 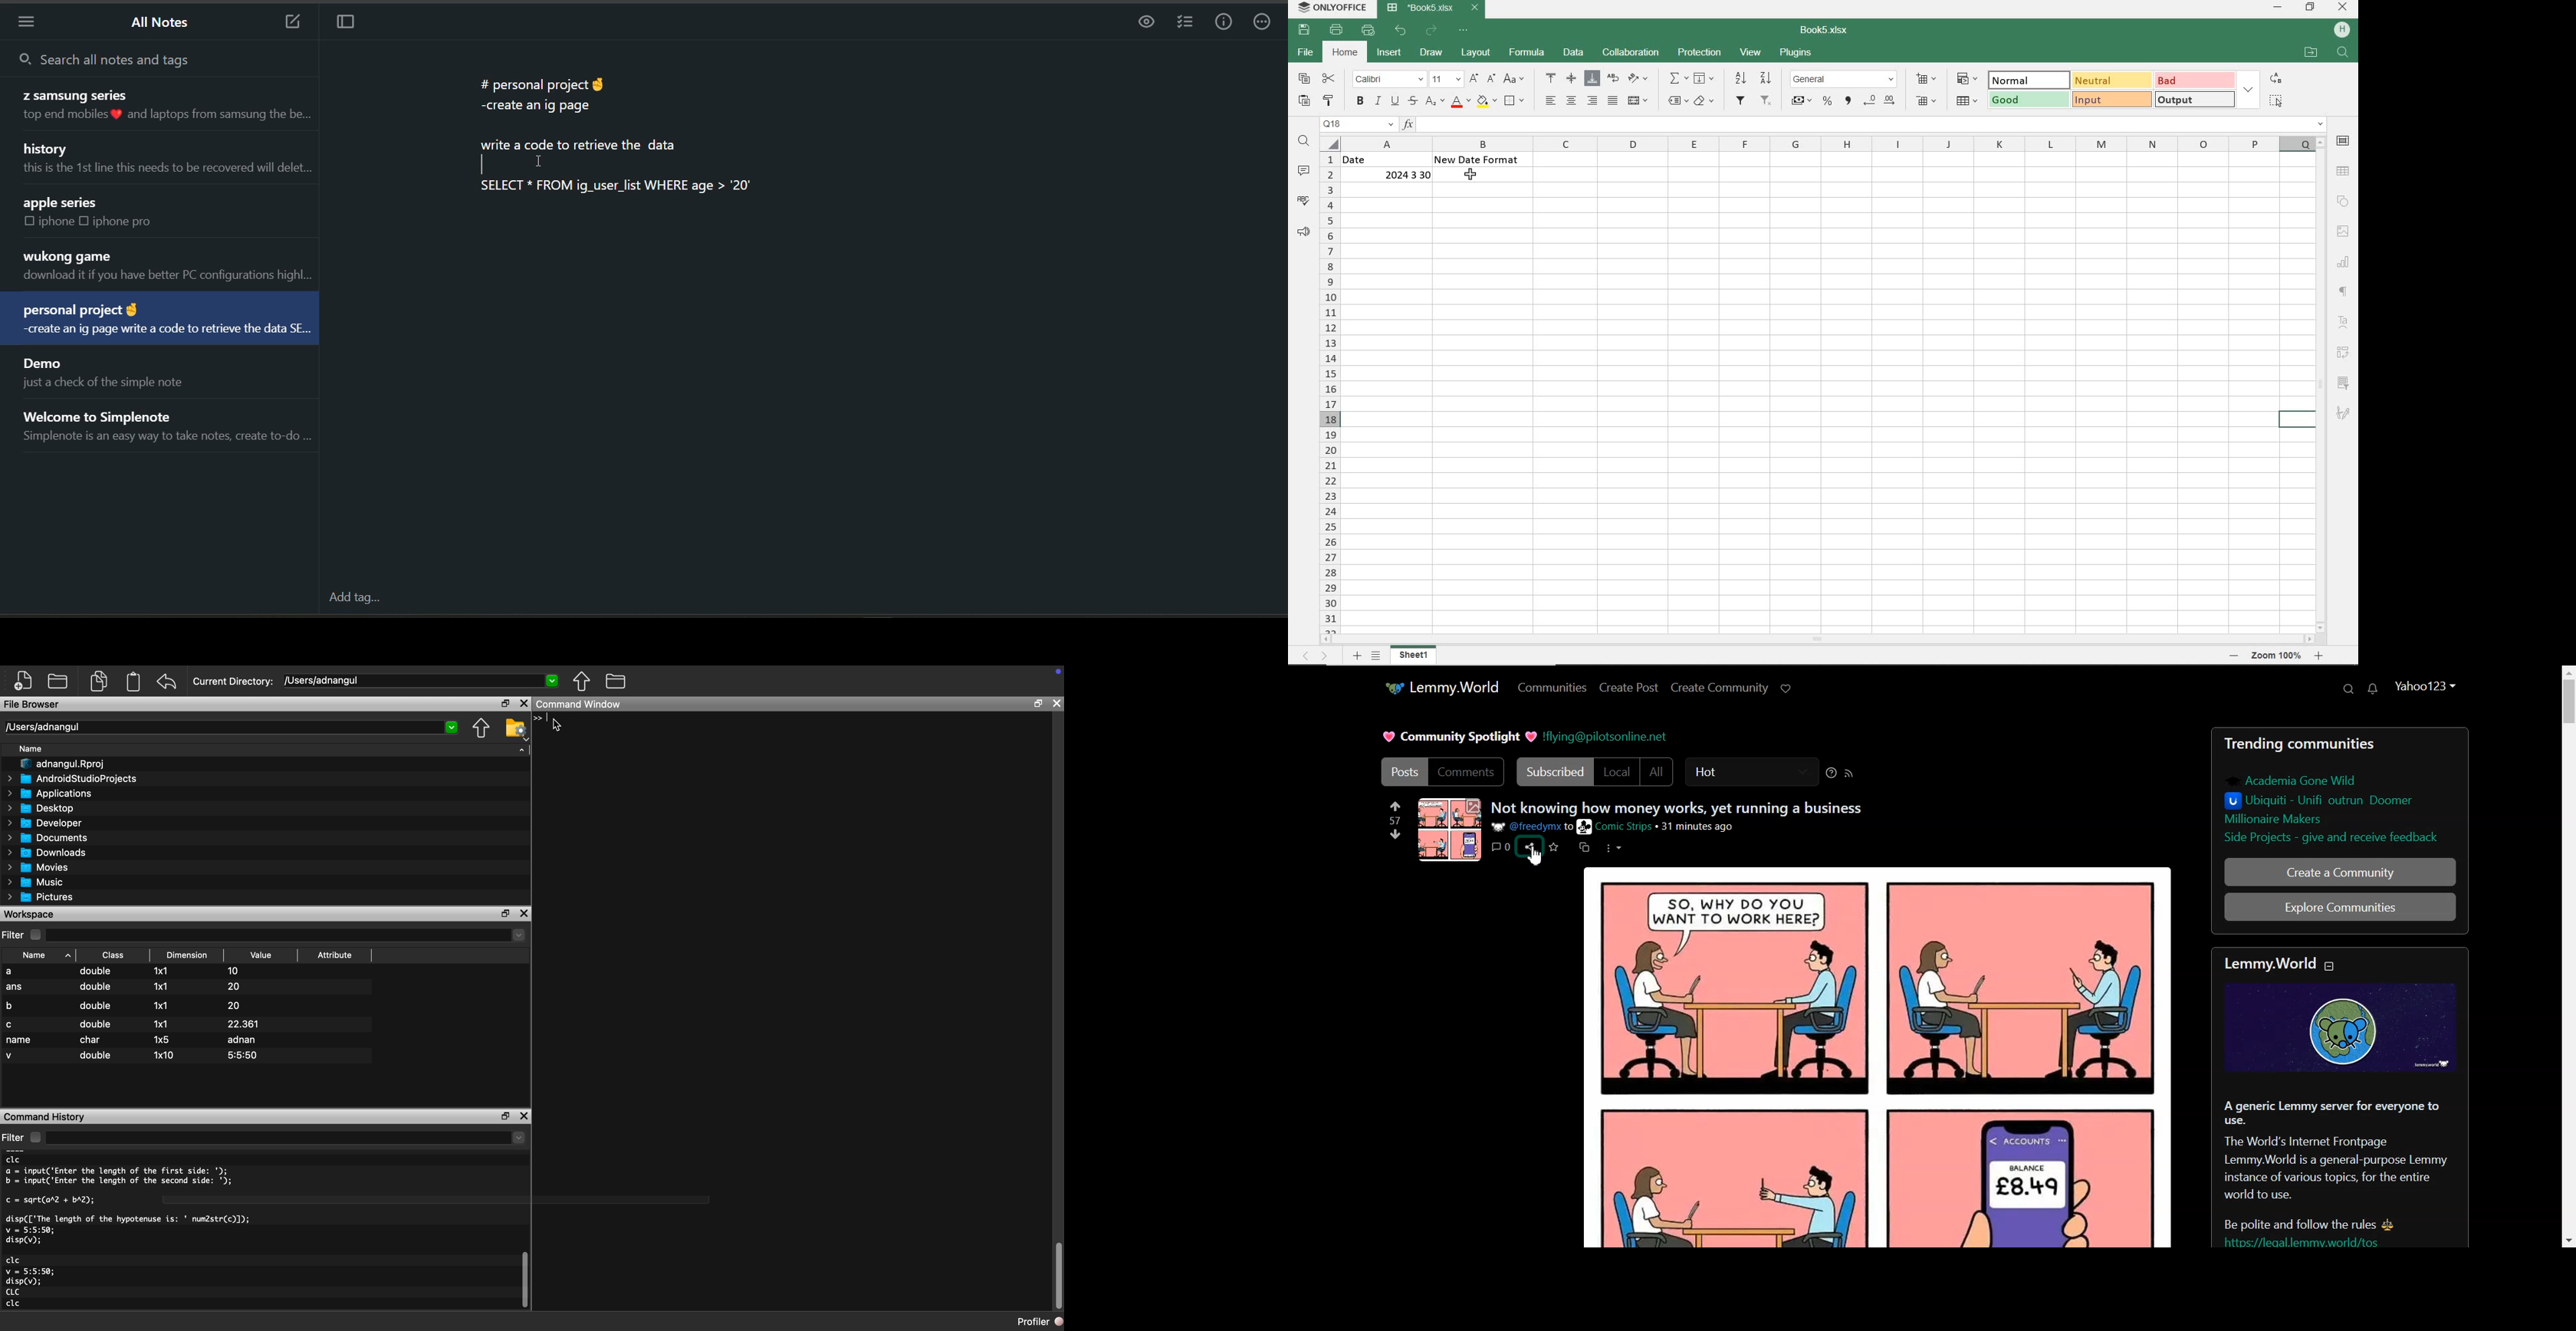 I want to click on note title  and preview, so click(x=165, y=160).